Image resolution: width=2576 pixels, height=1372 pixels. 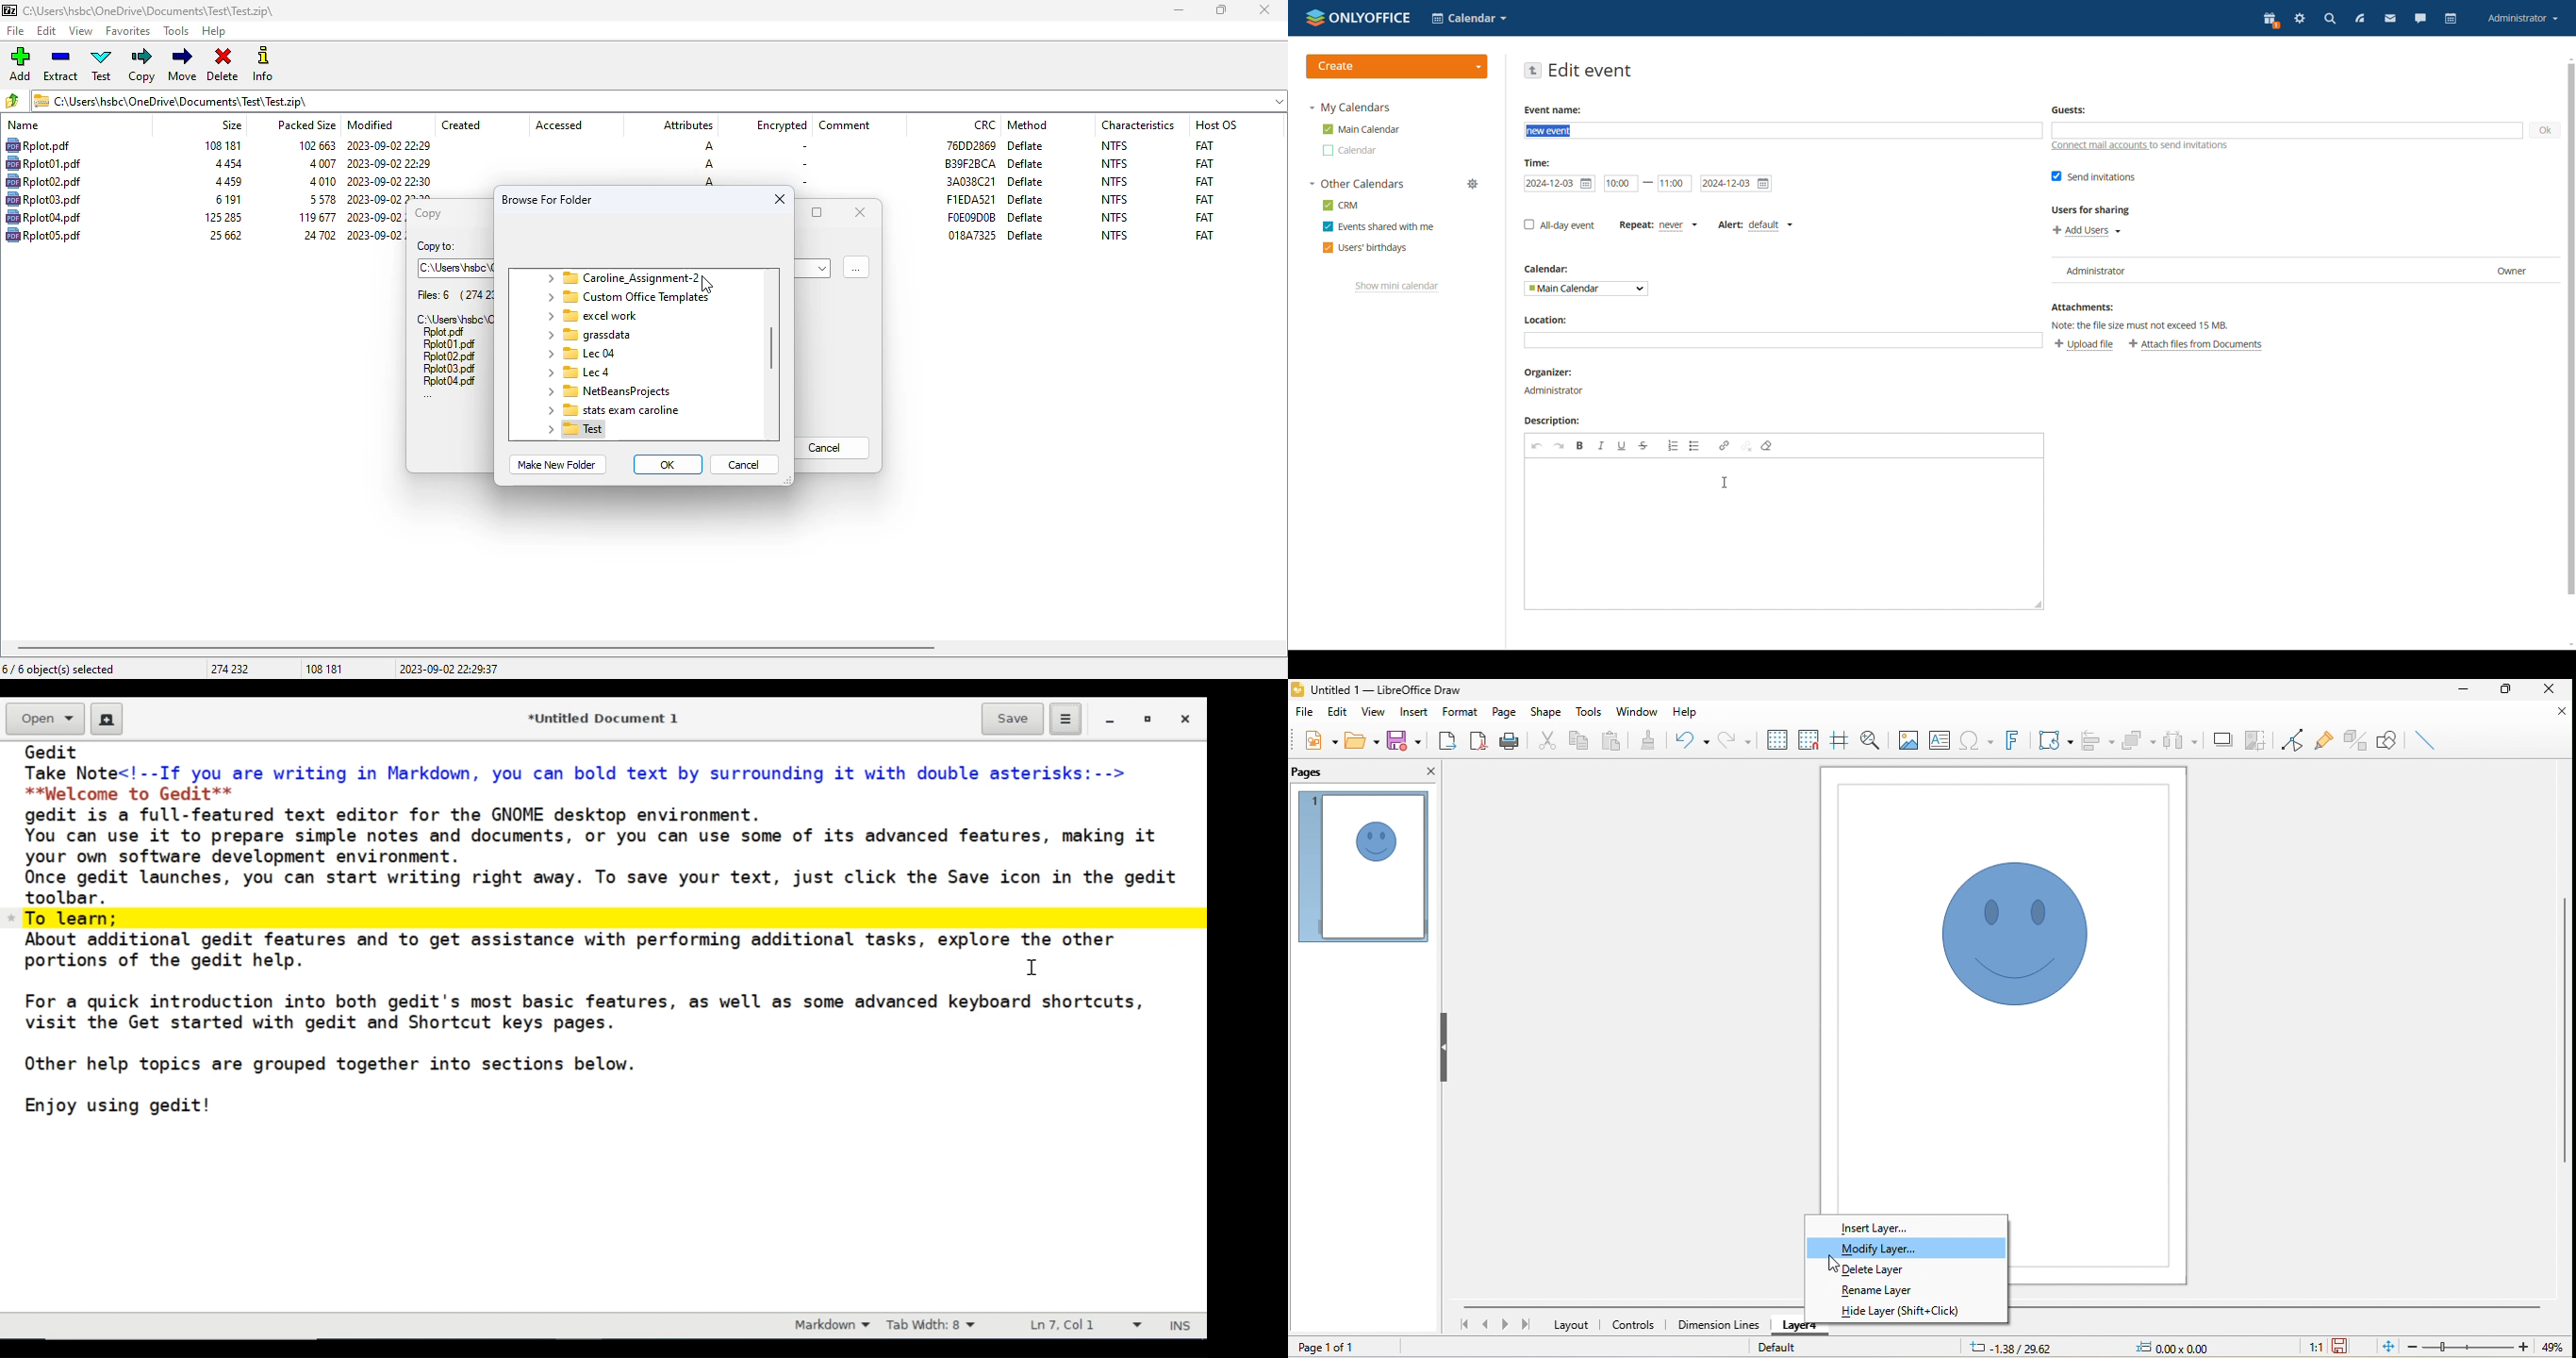 I want to click on 1:1, so click(x=2315, y=1348).